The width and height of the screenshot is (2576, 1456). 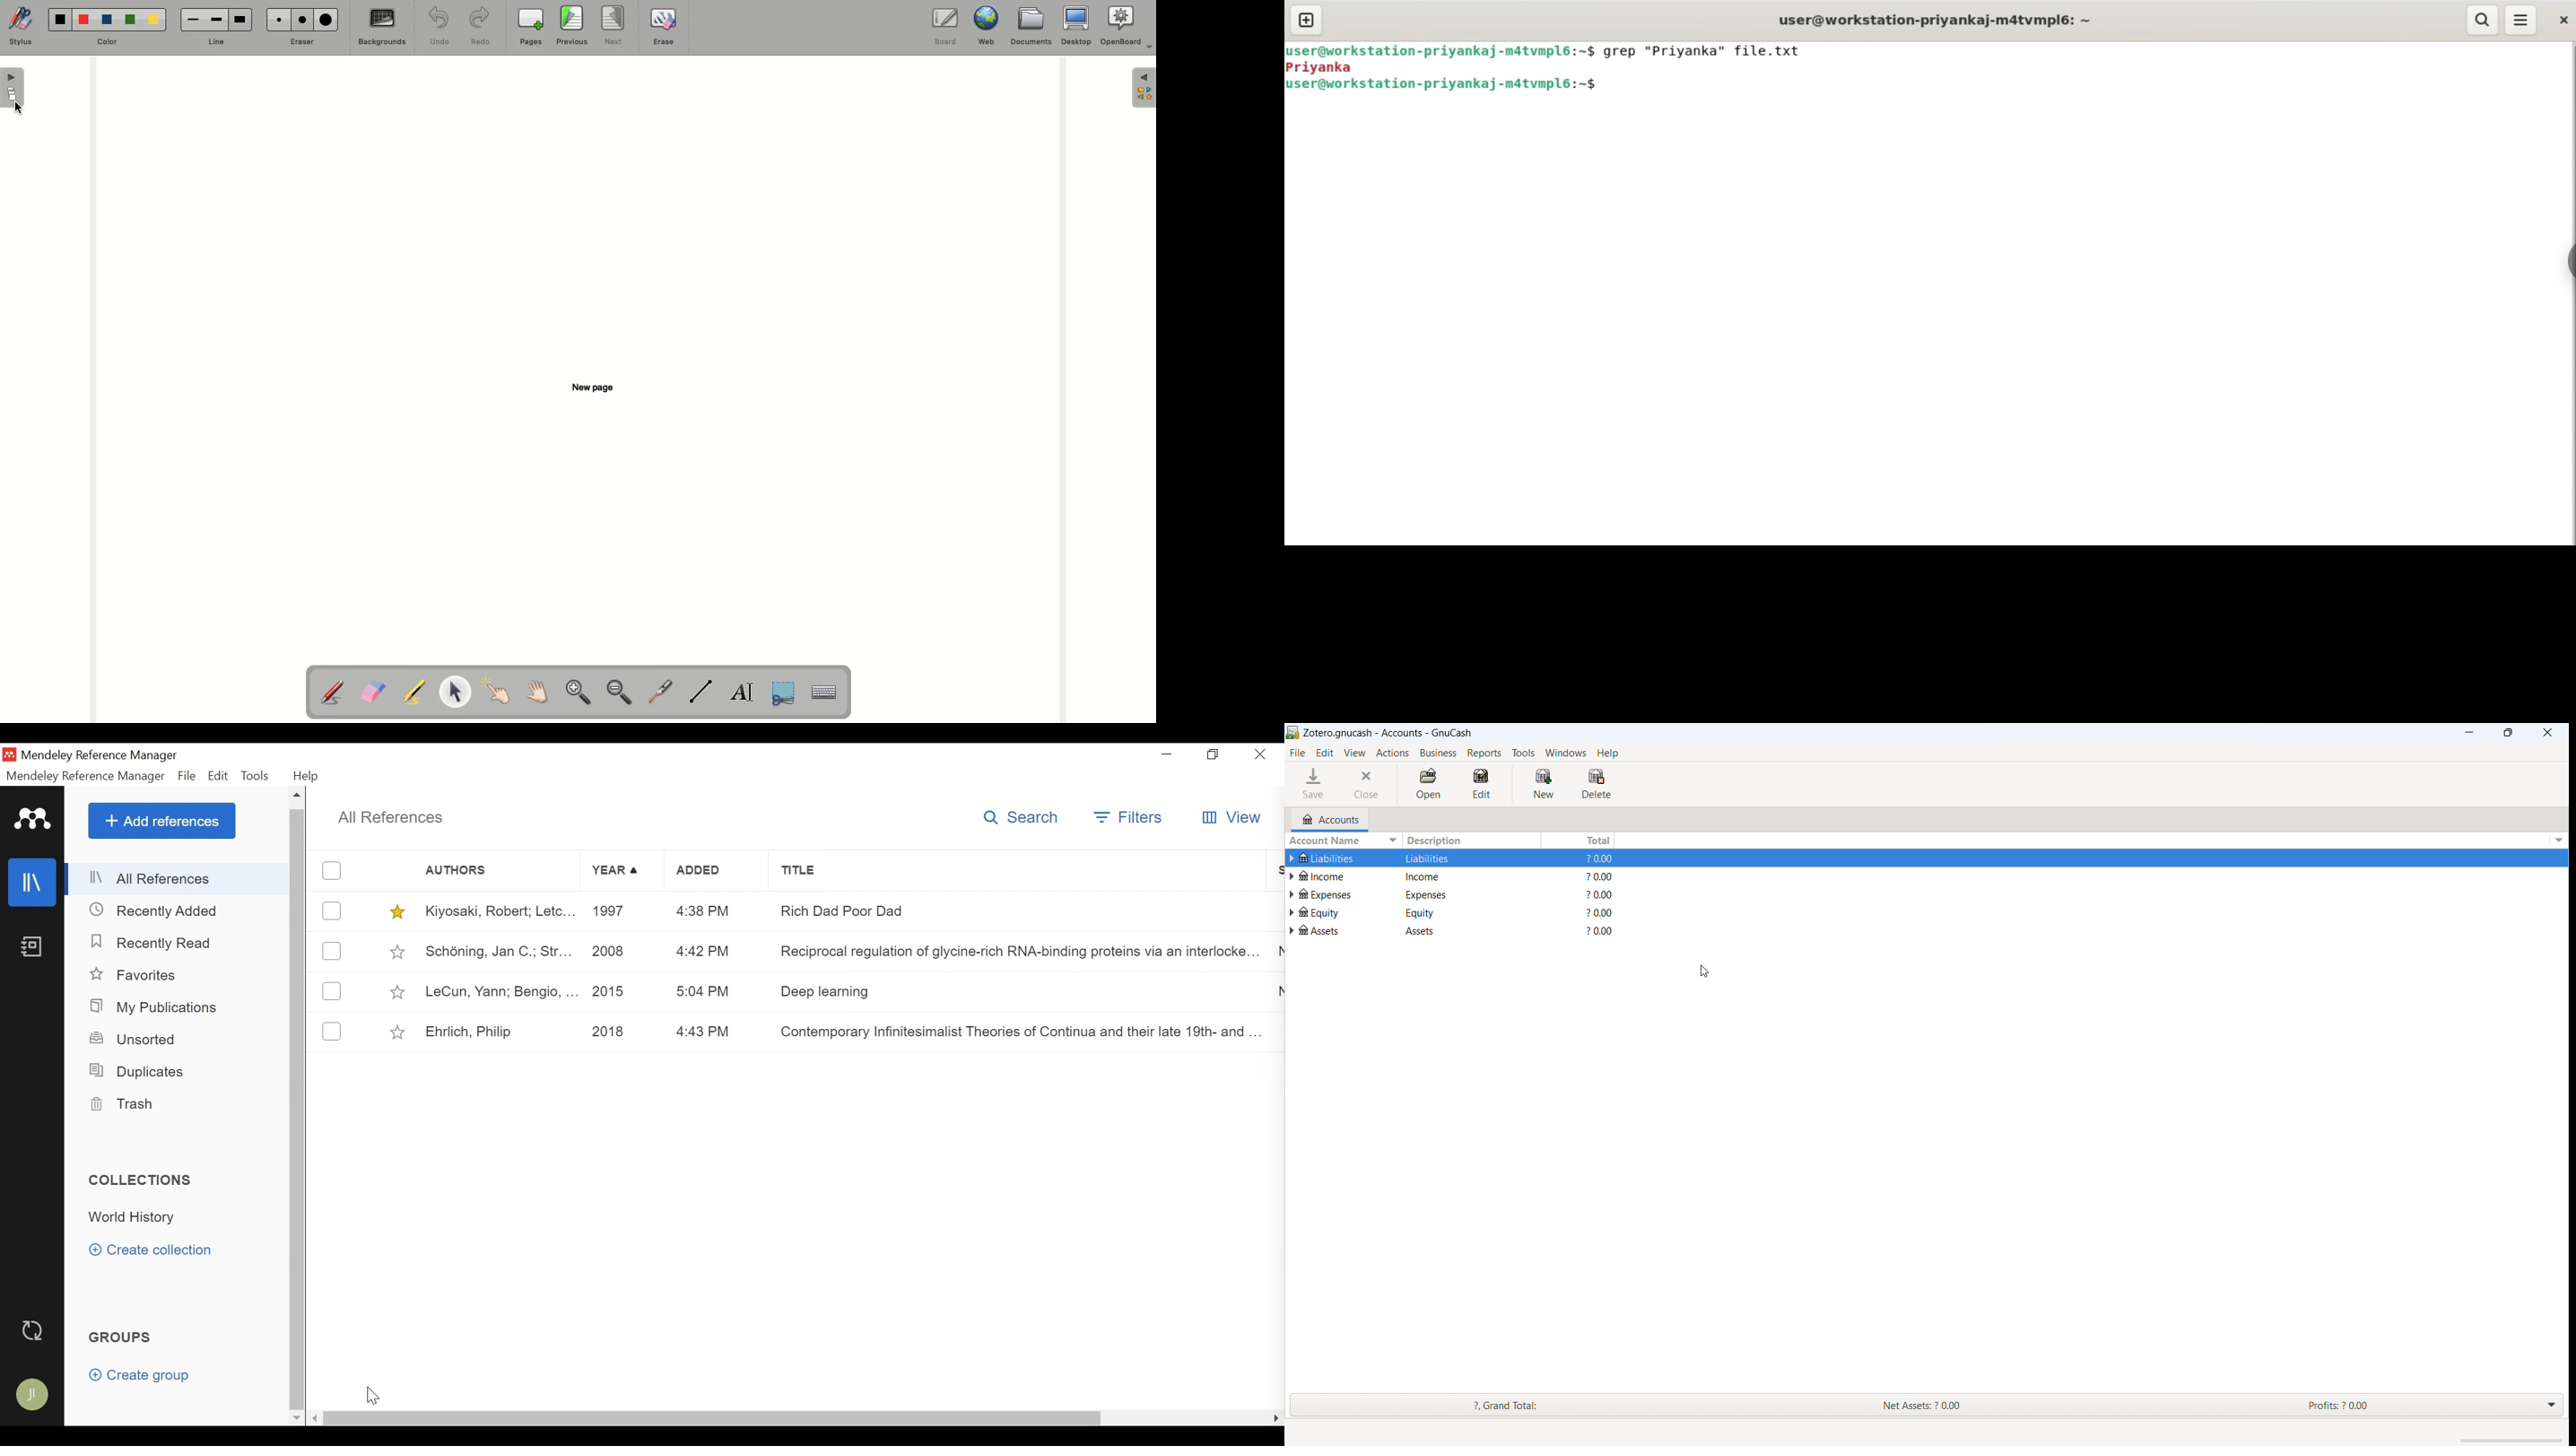 What do you see at coordinates (334, 870) in the screenshot?
I see `(un)select` at bounding box center [334, 870].